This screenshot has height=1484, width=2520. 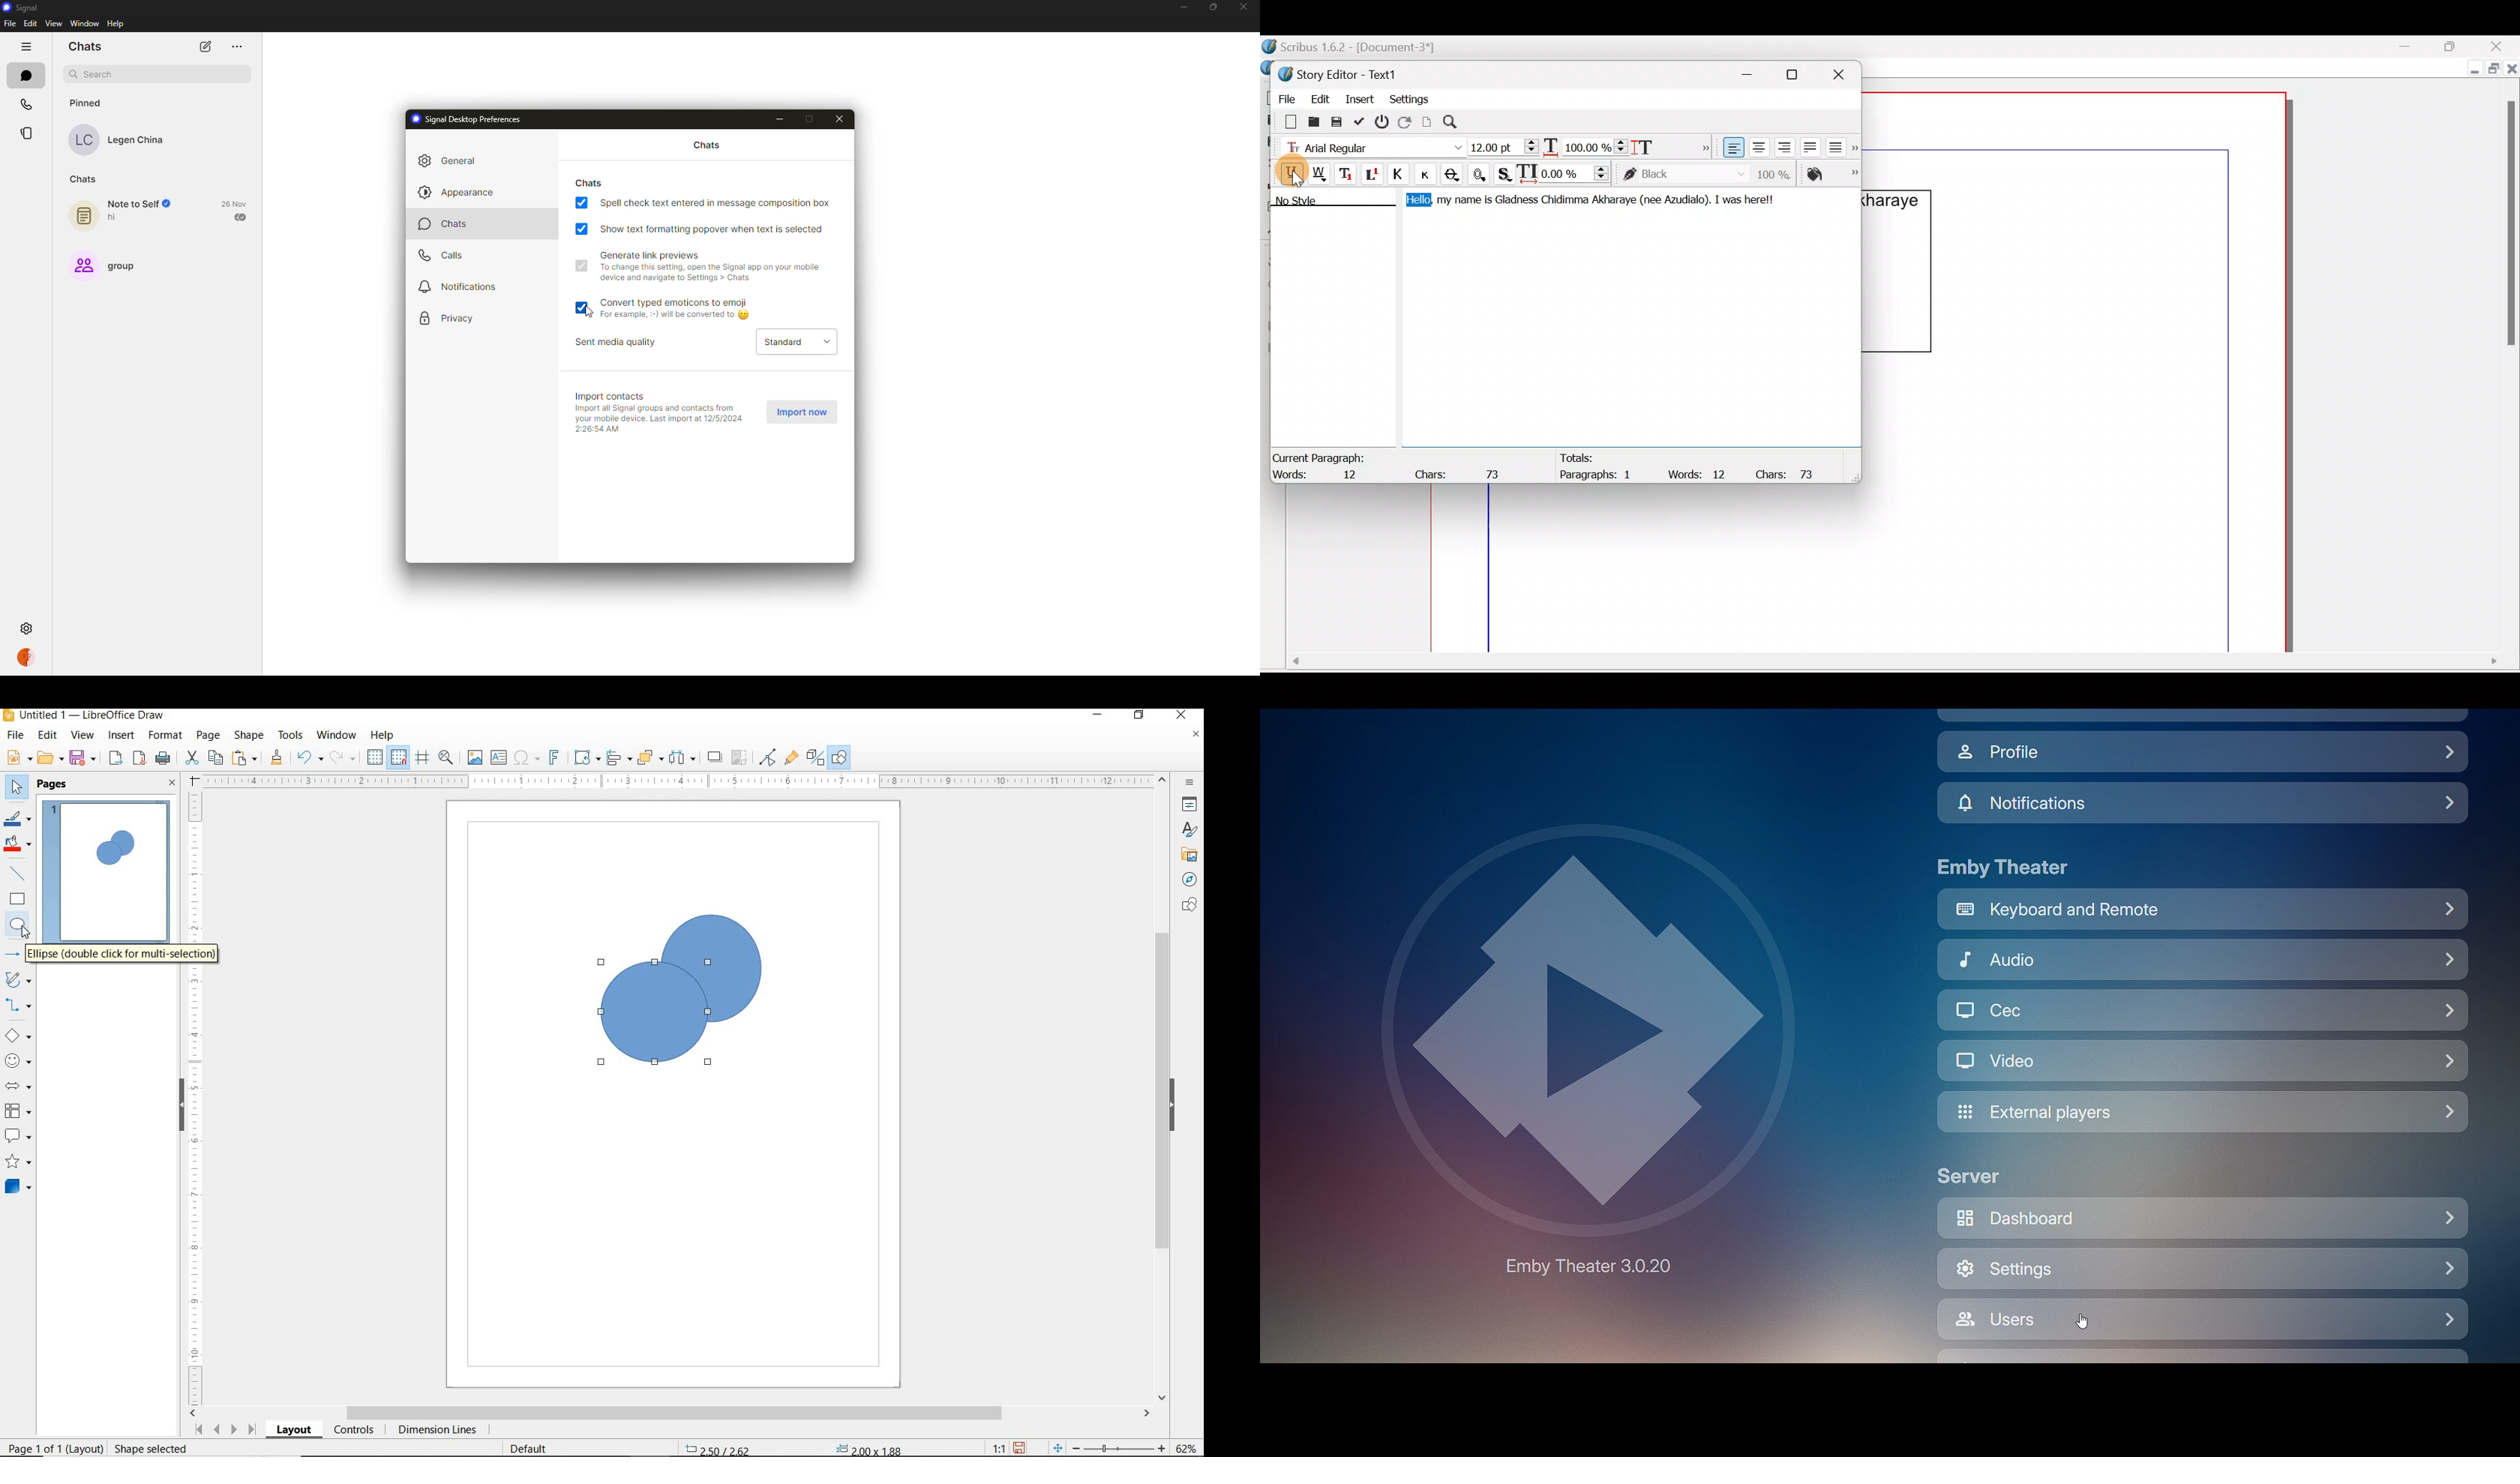 I want to click on SCALE FACTOR, so click(x=992, y=1448).